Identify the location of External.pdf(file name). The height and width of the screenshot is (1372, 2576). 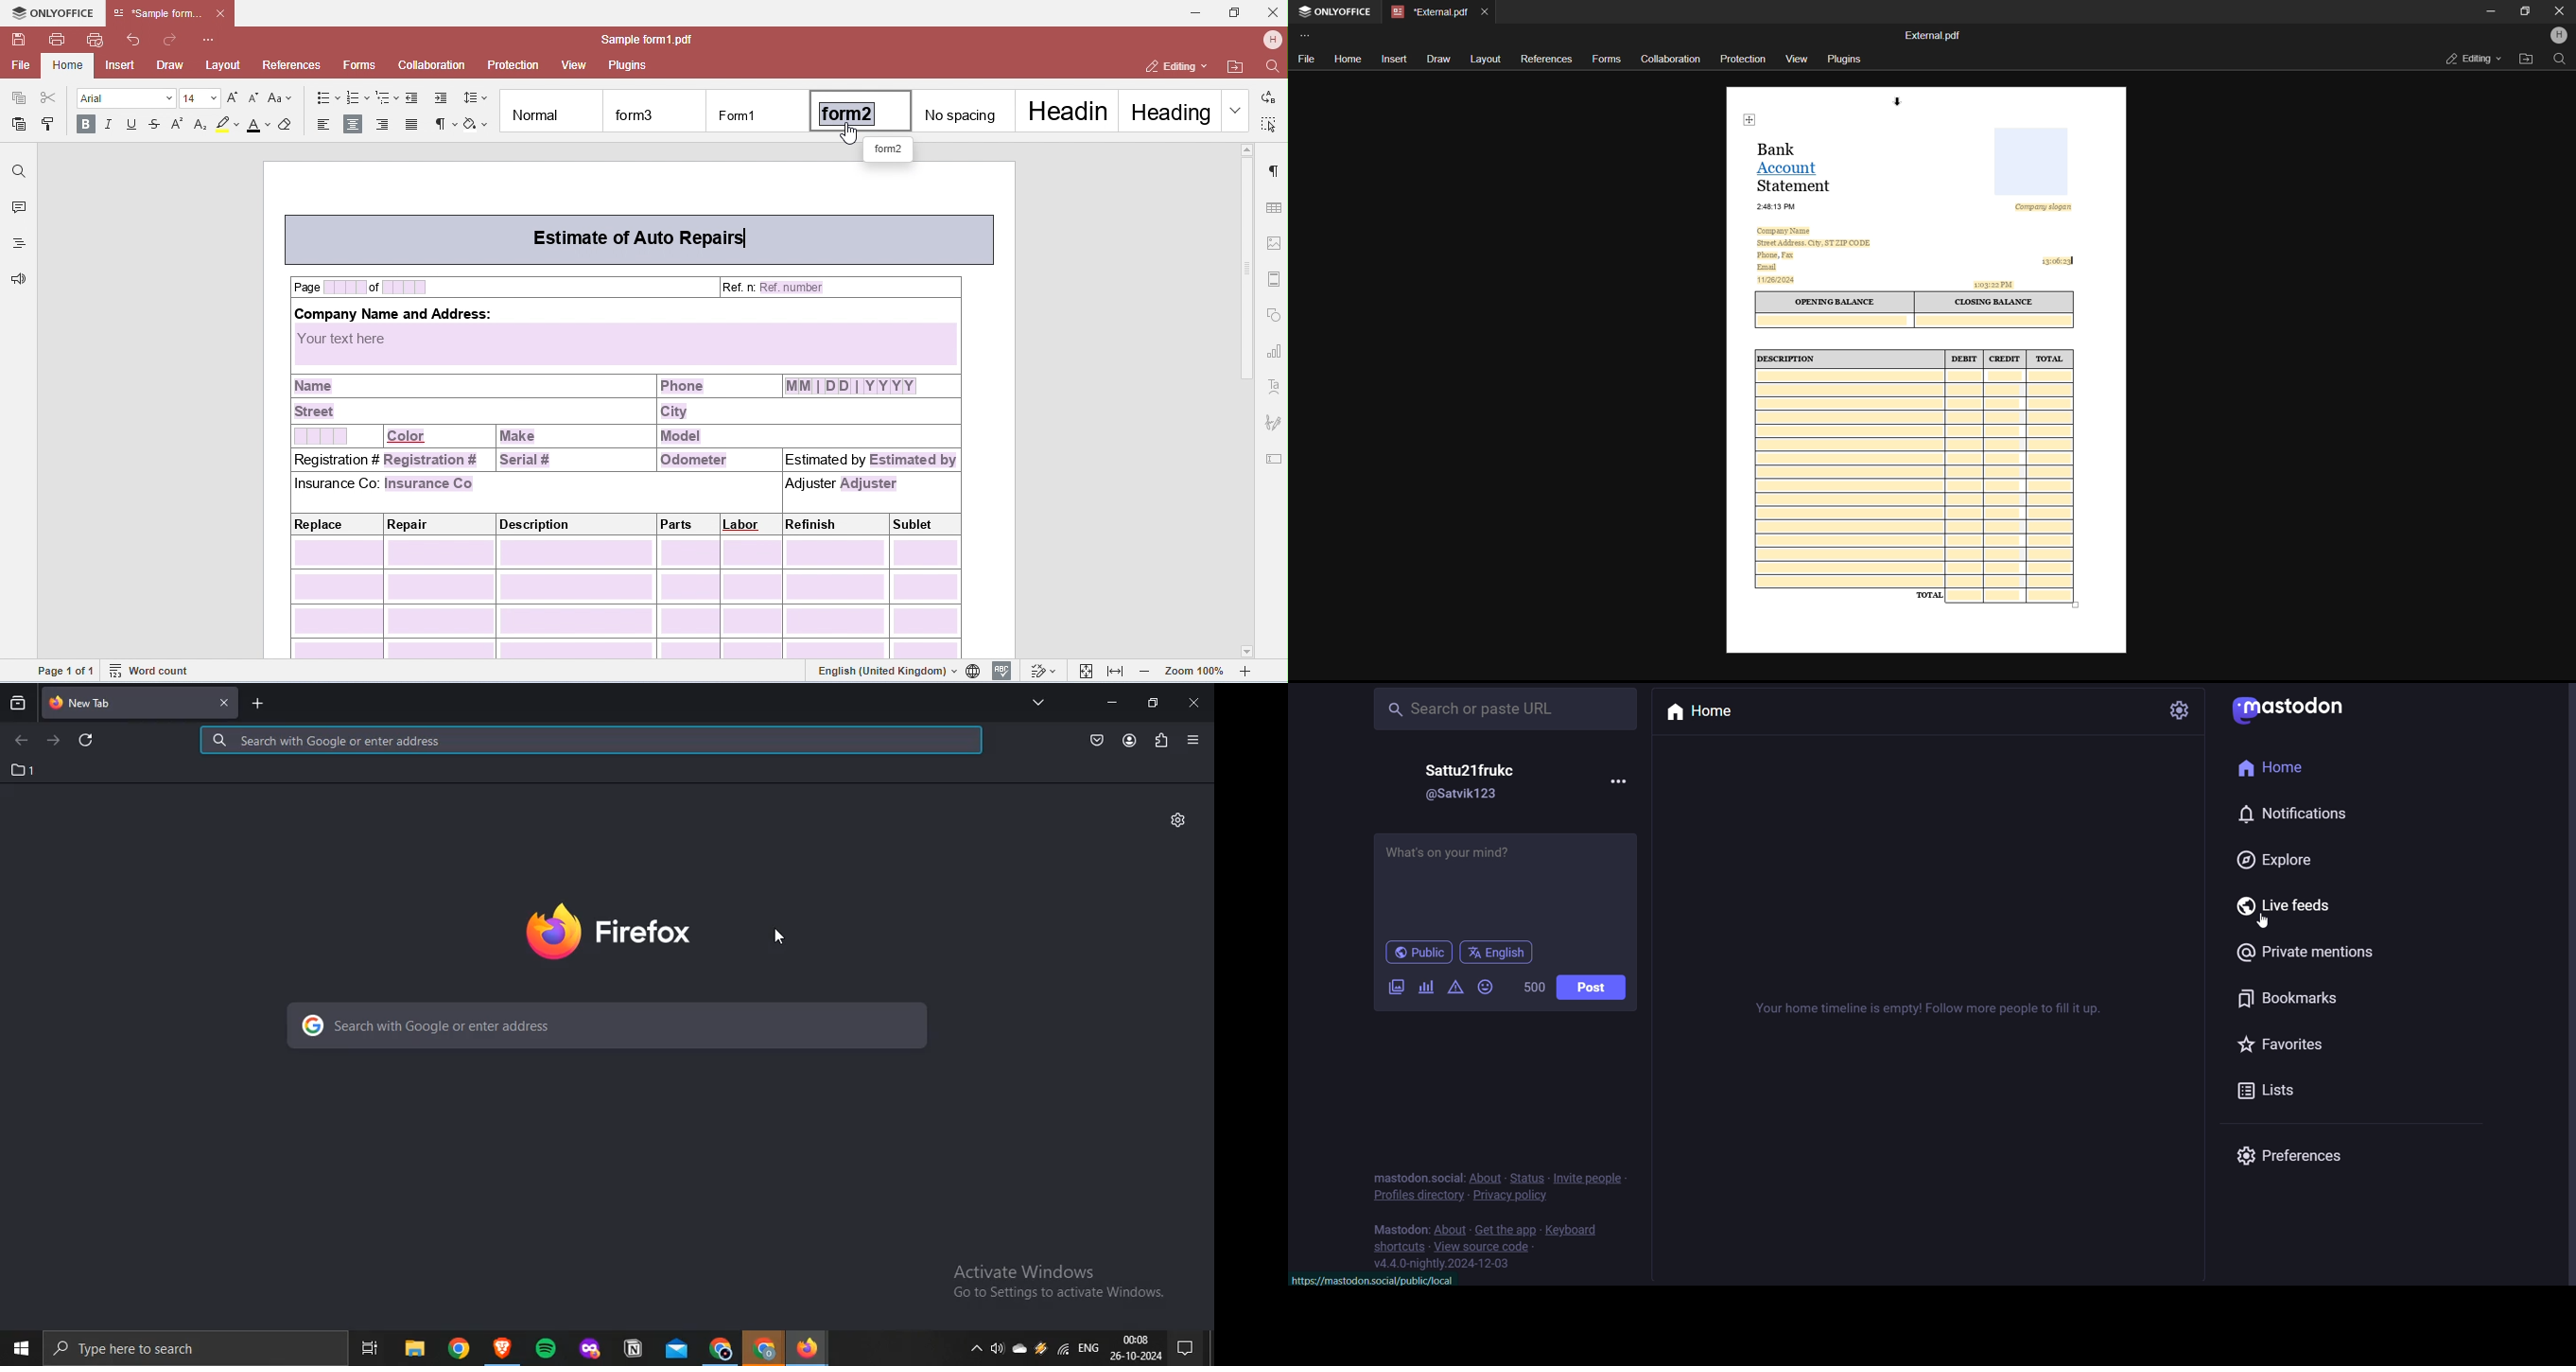
(1934, 36).